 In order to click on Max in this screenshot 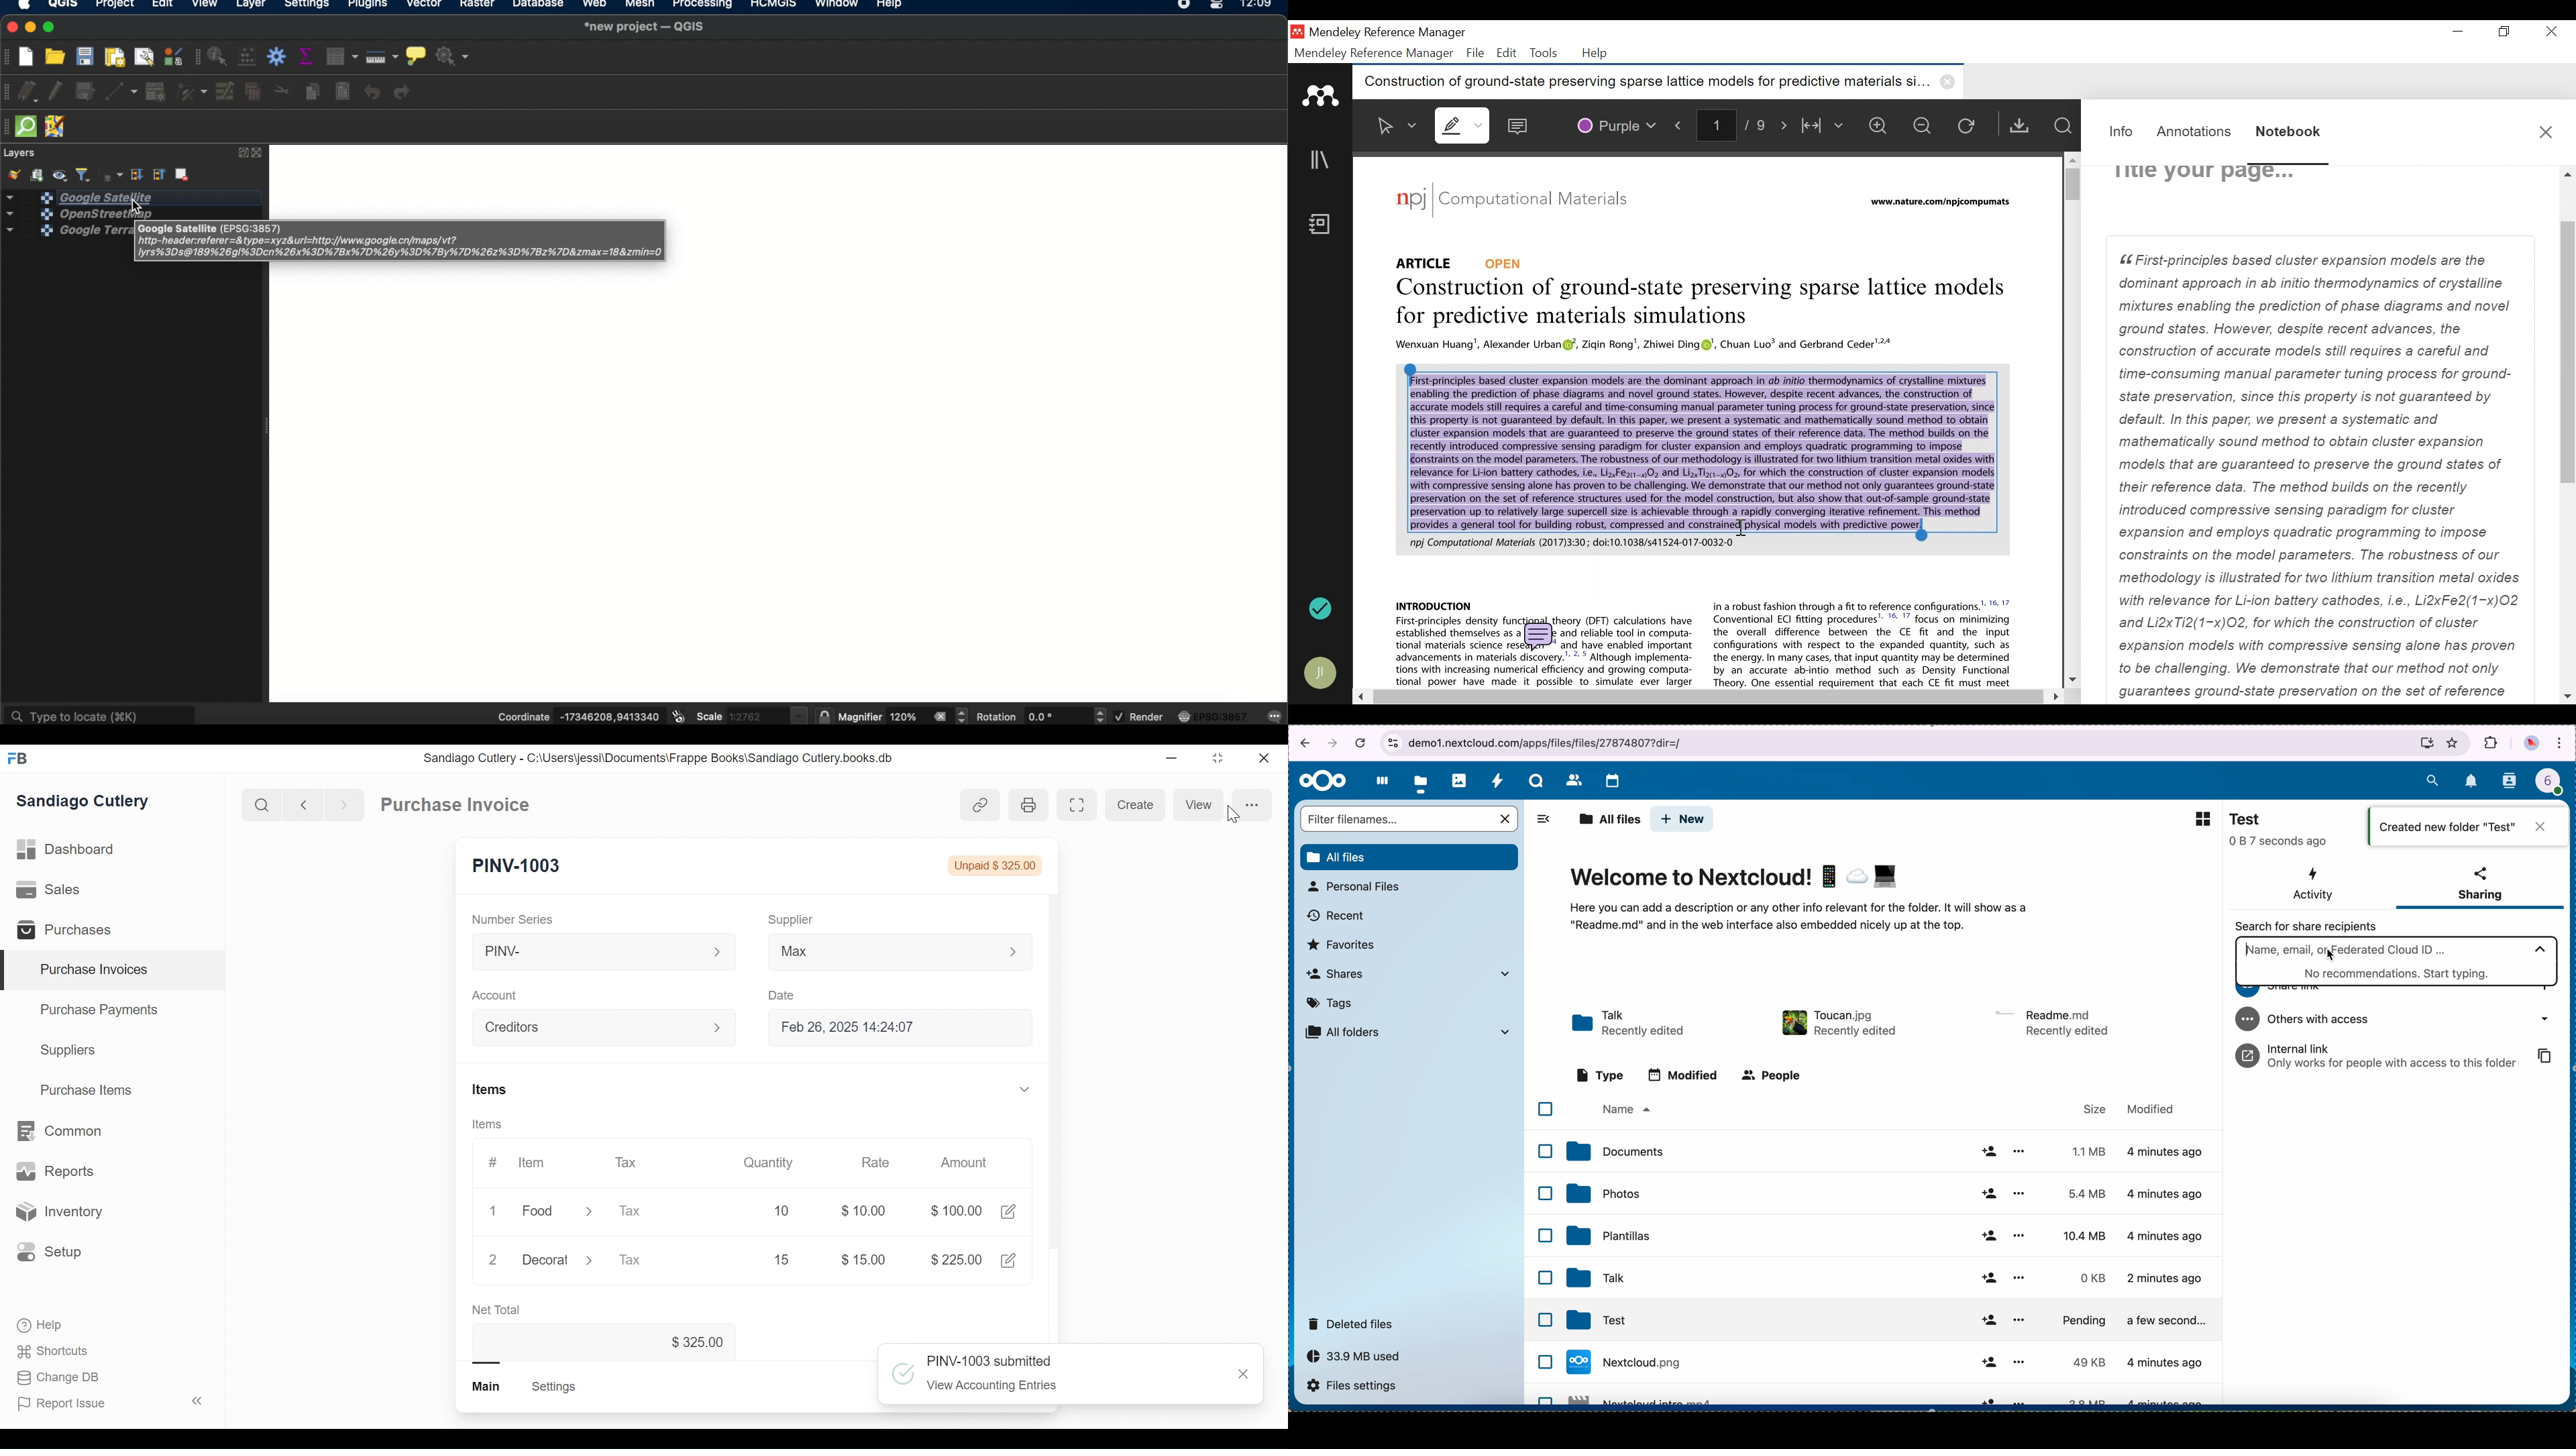, I will do `click(873, 954)`.